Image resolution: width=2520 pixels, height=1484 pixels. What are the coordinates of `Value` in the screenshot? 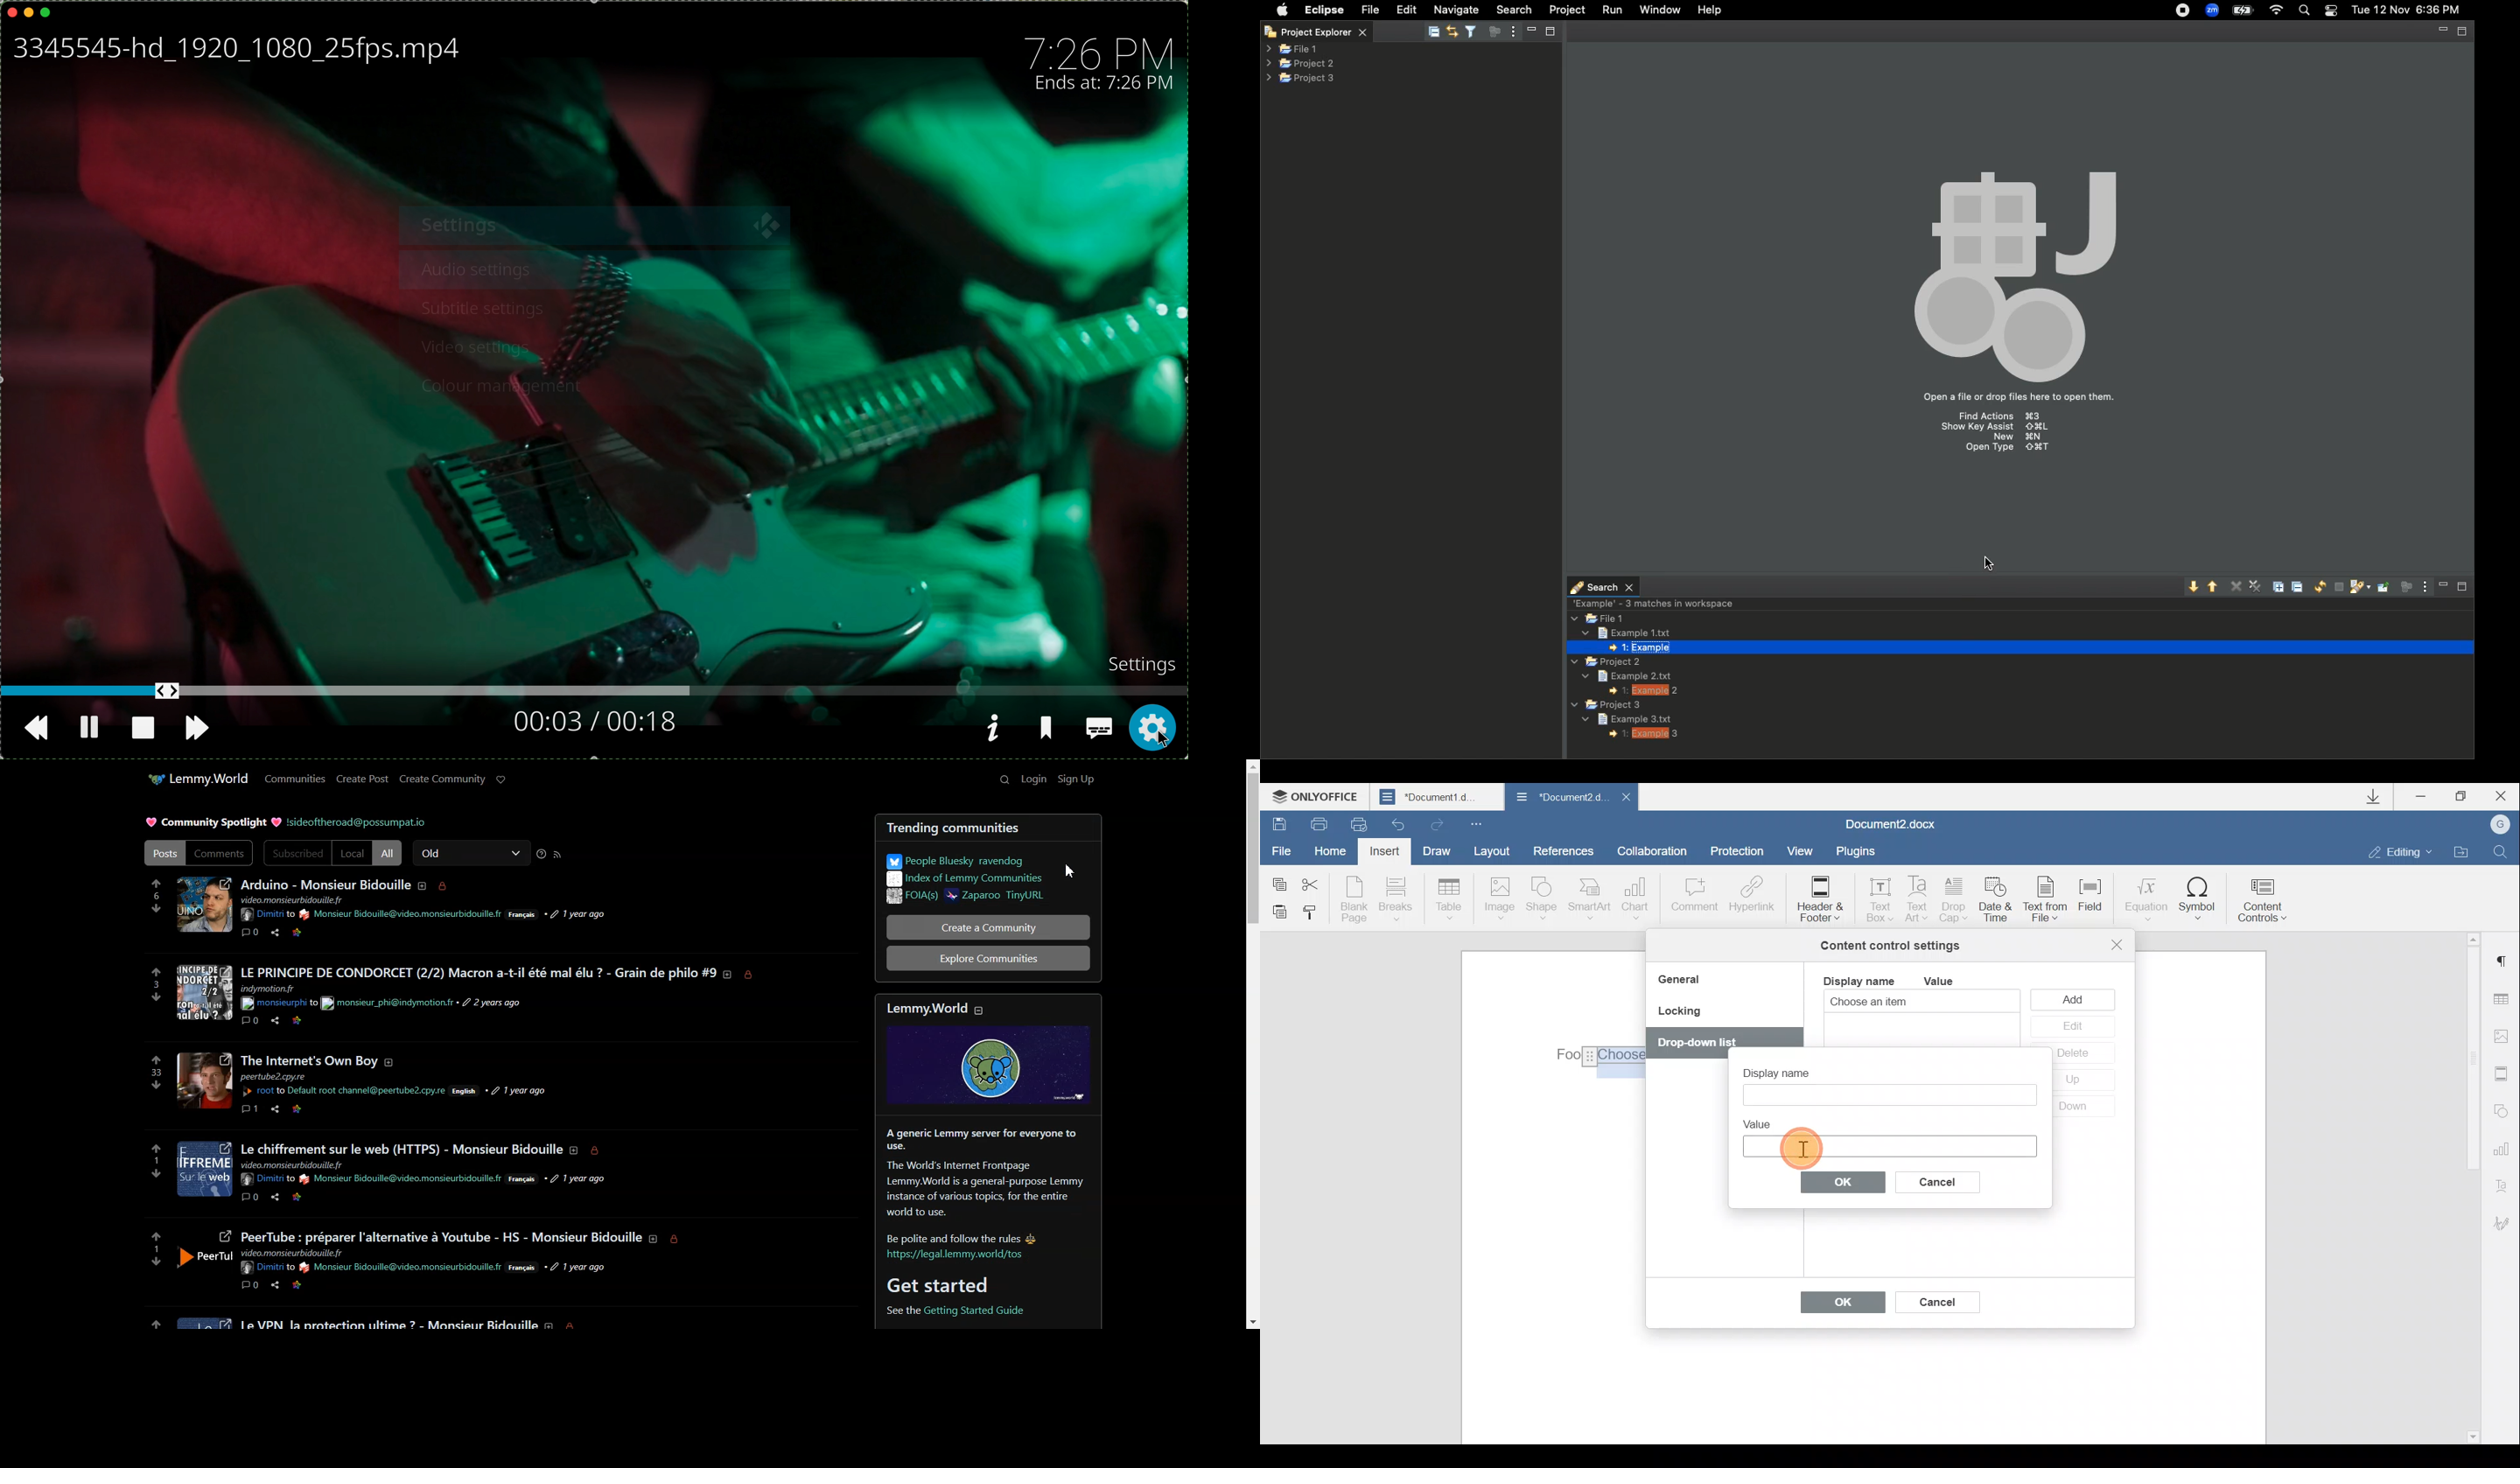 It's located at (1763, 1122).